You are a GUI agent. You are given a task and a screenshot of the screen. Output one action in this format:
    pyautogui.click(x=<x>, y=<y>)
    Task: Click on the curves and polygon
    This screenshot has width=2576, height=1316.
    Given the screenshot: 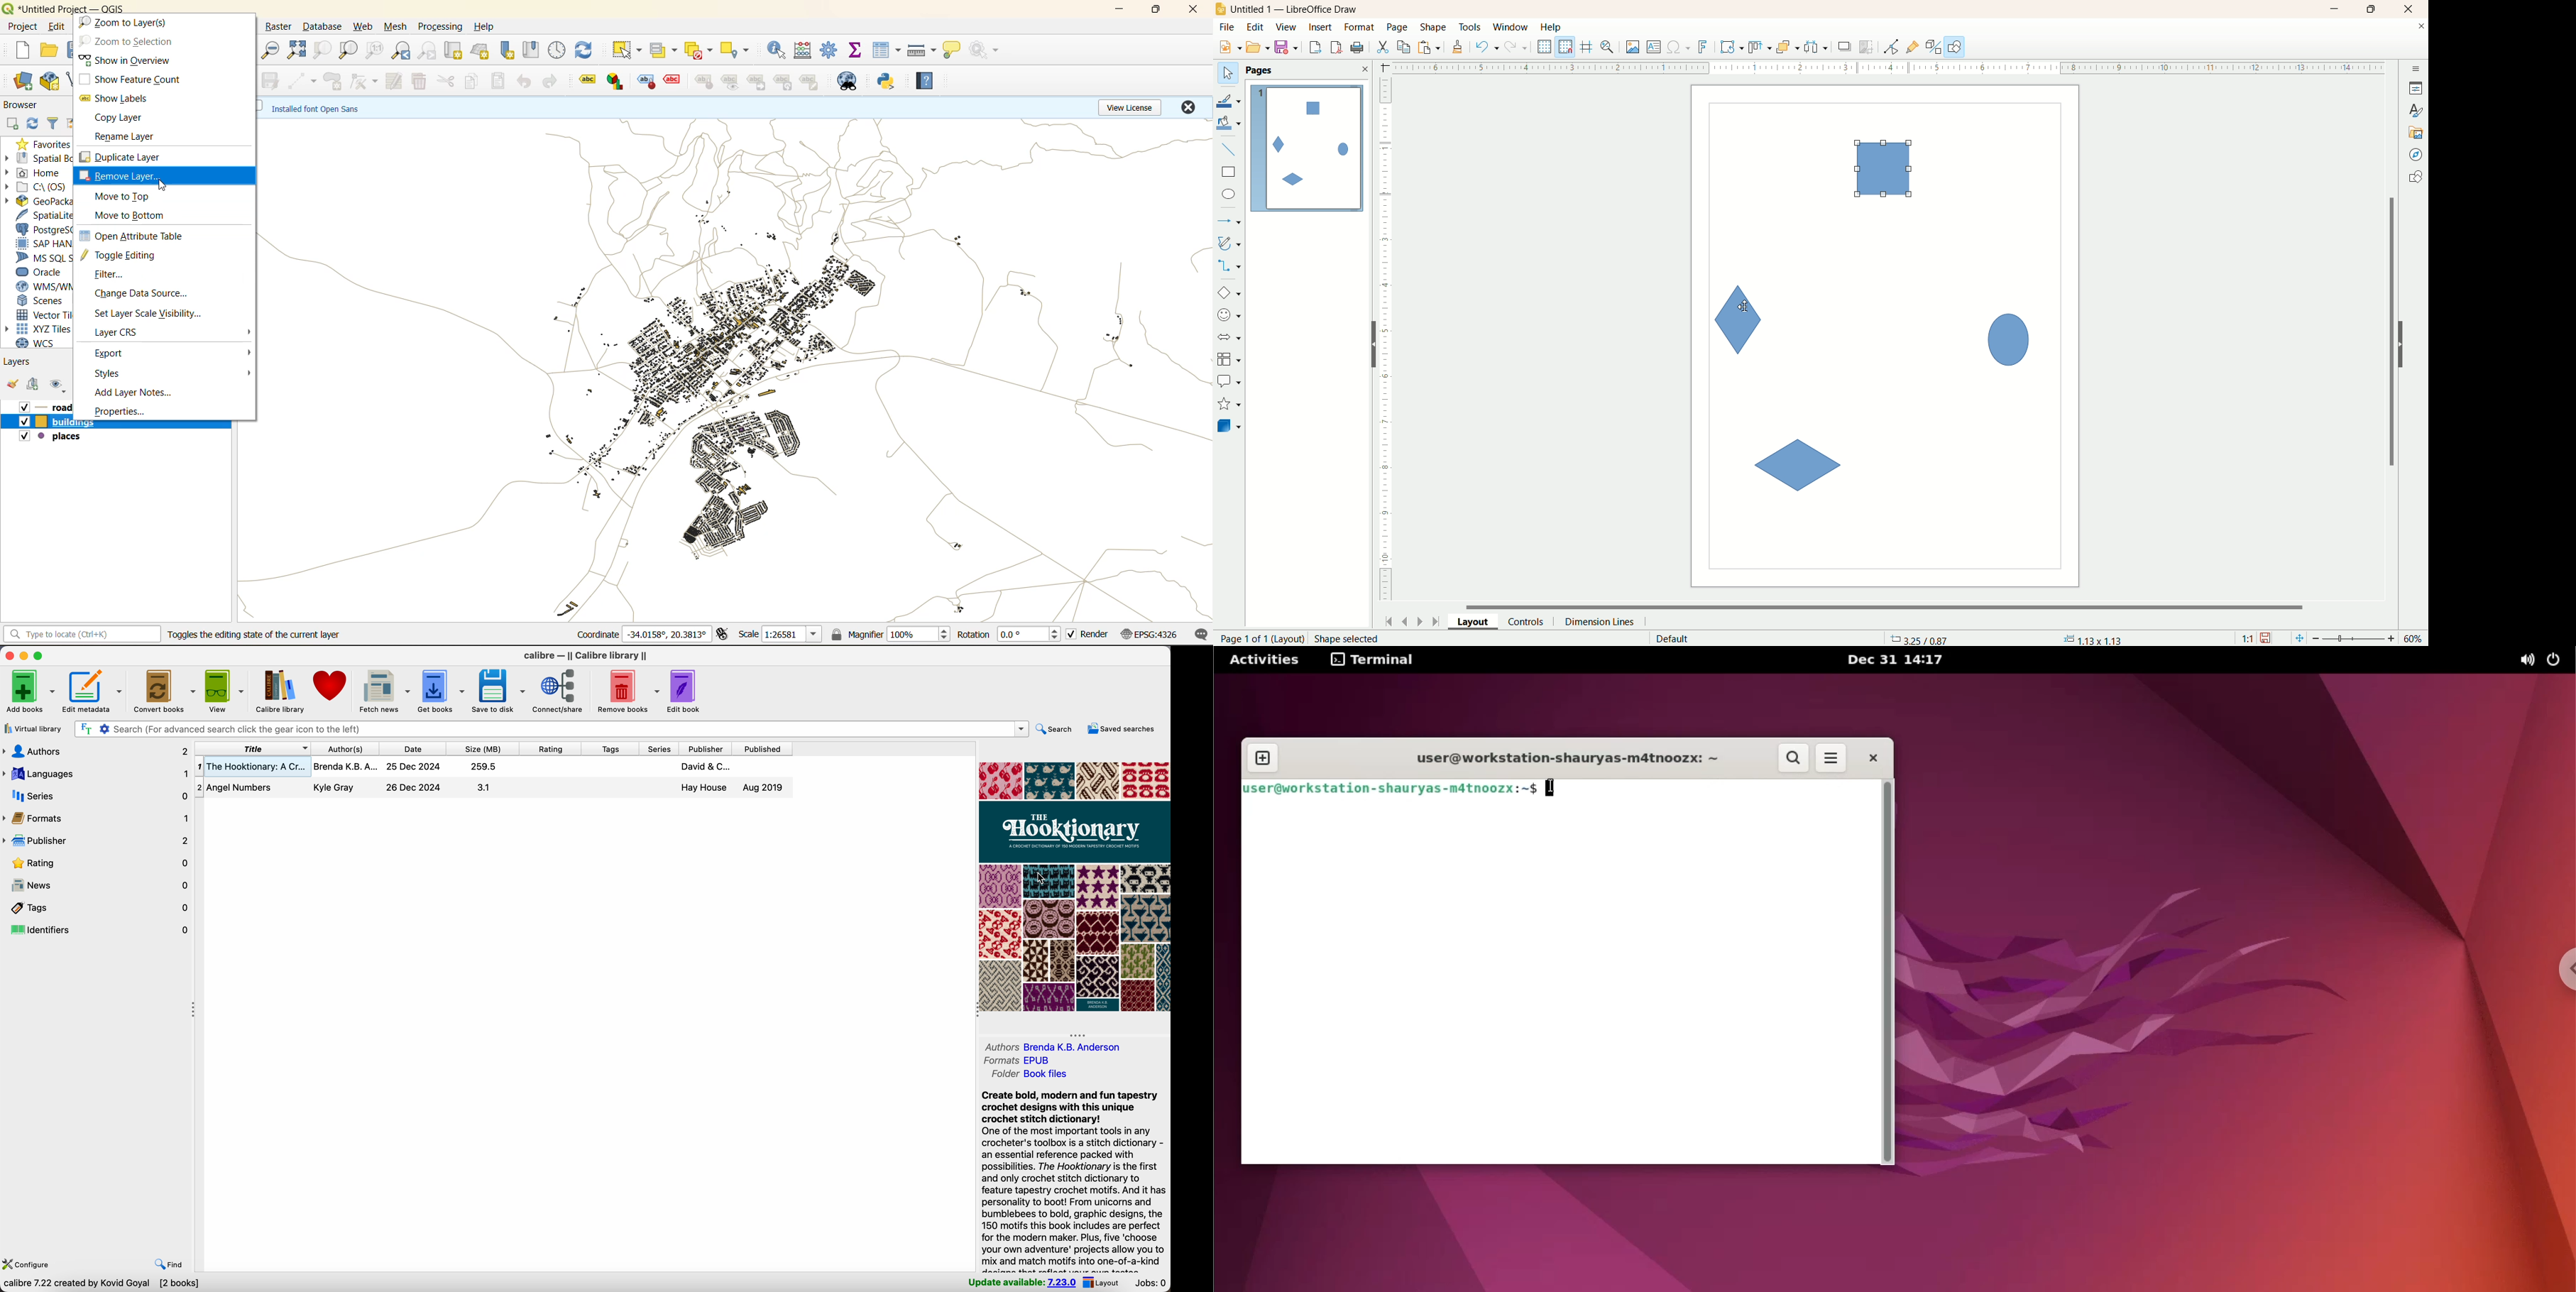 What is the action you would take?
    pyautogui.click(x=1230, y=243)
    